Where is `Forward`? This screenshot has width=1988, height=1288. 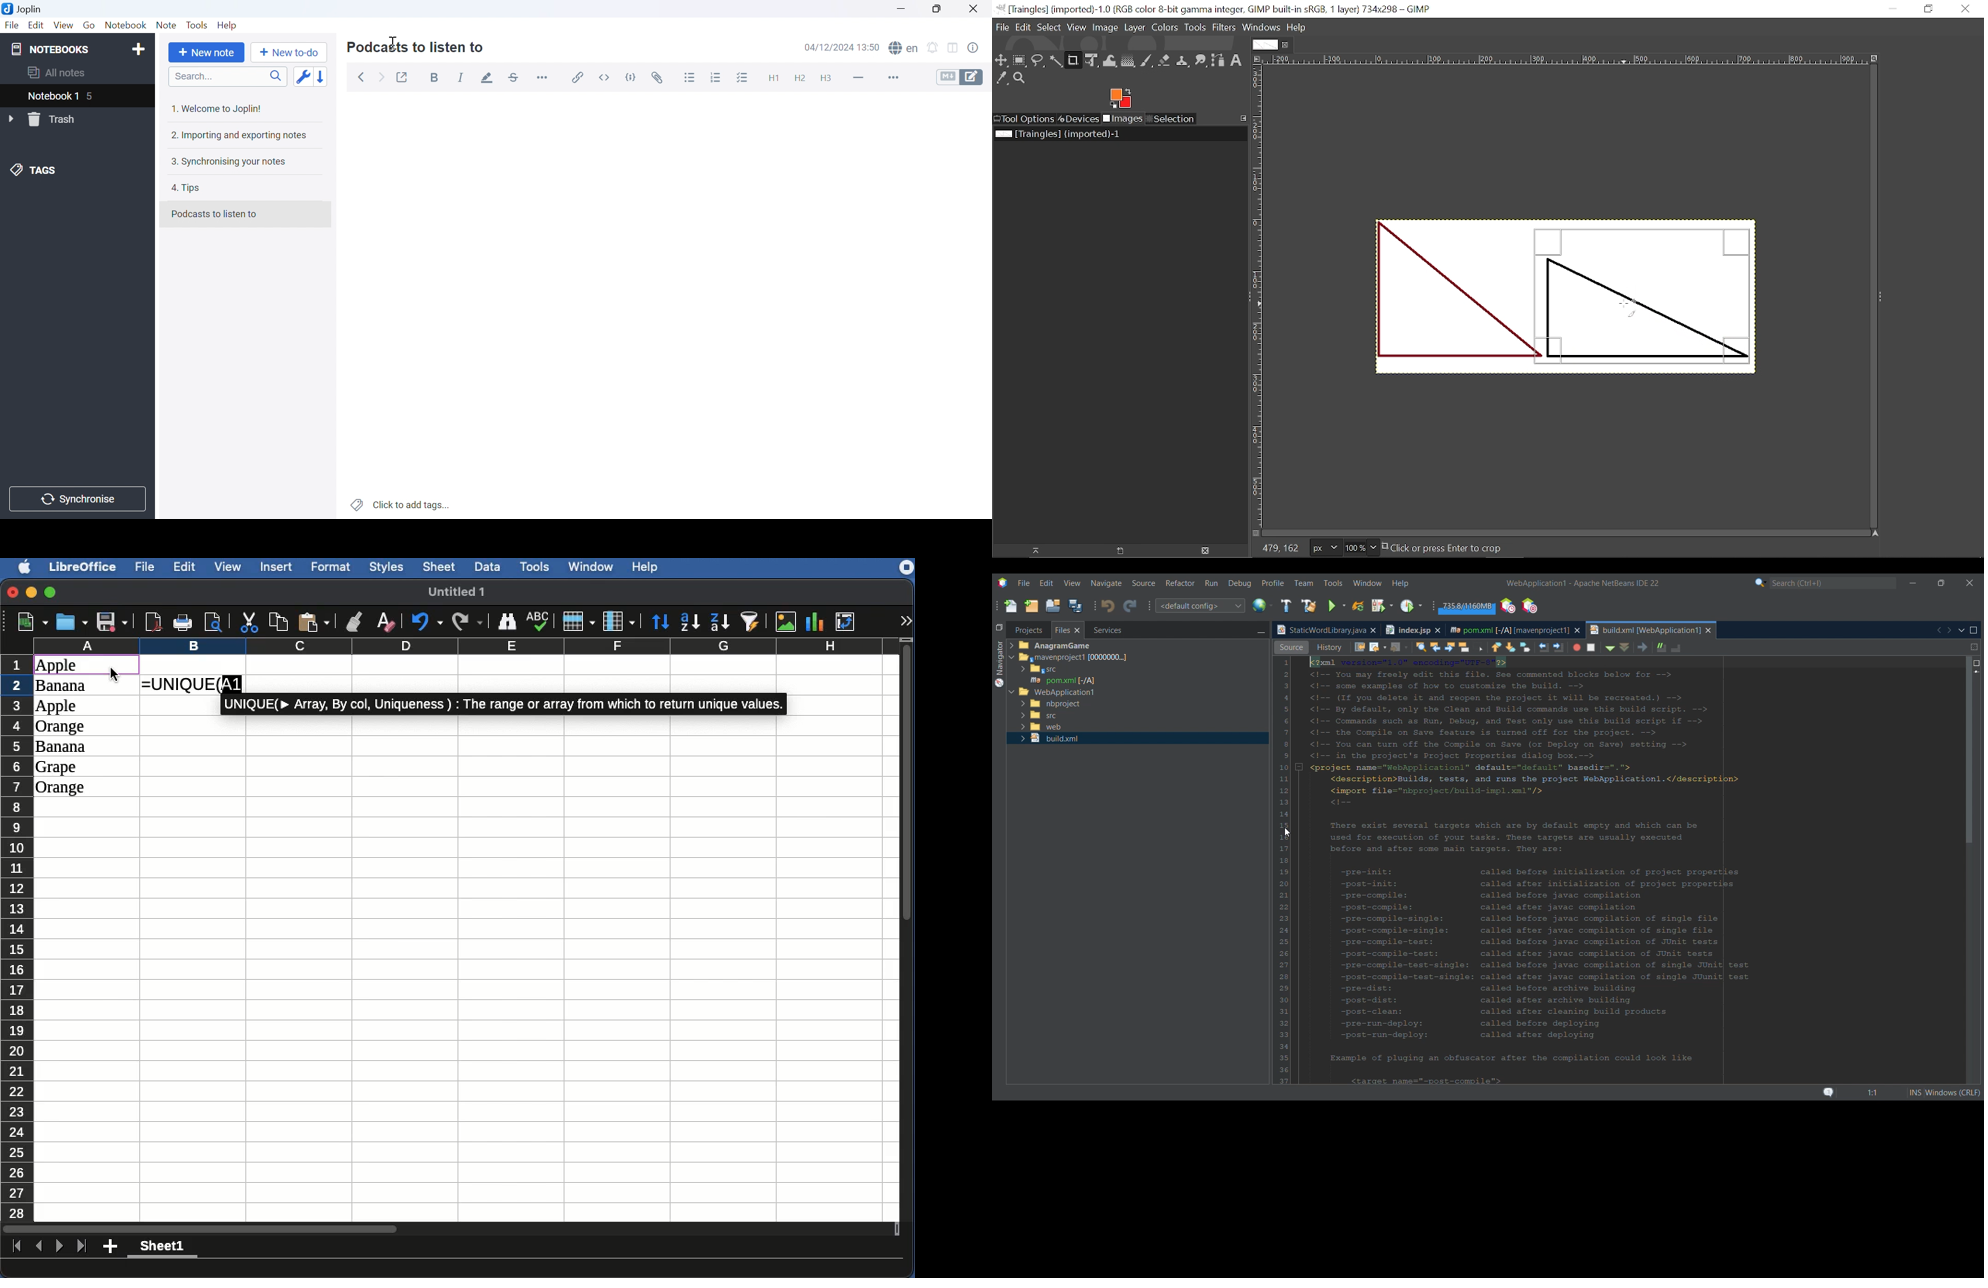 Forward is located at coordinates (383, 79).